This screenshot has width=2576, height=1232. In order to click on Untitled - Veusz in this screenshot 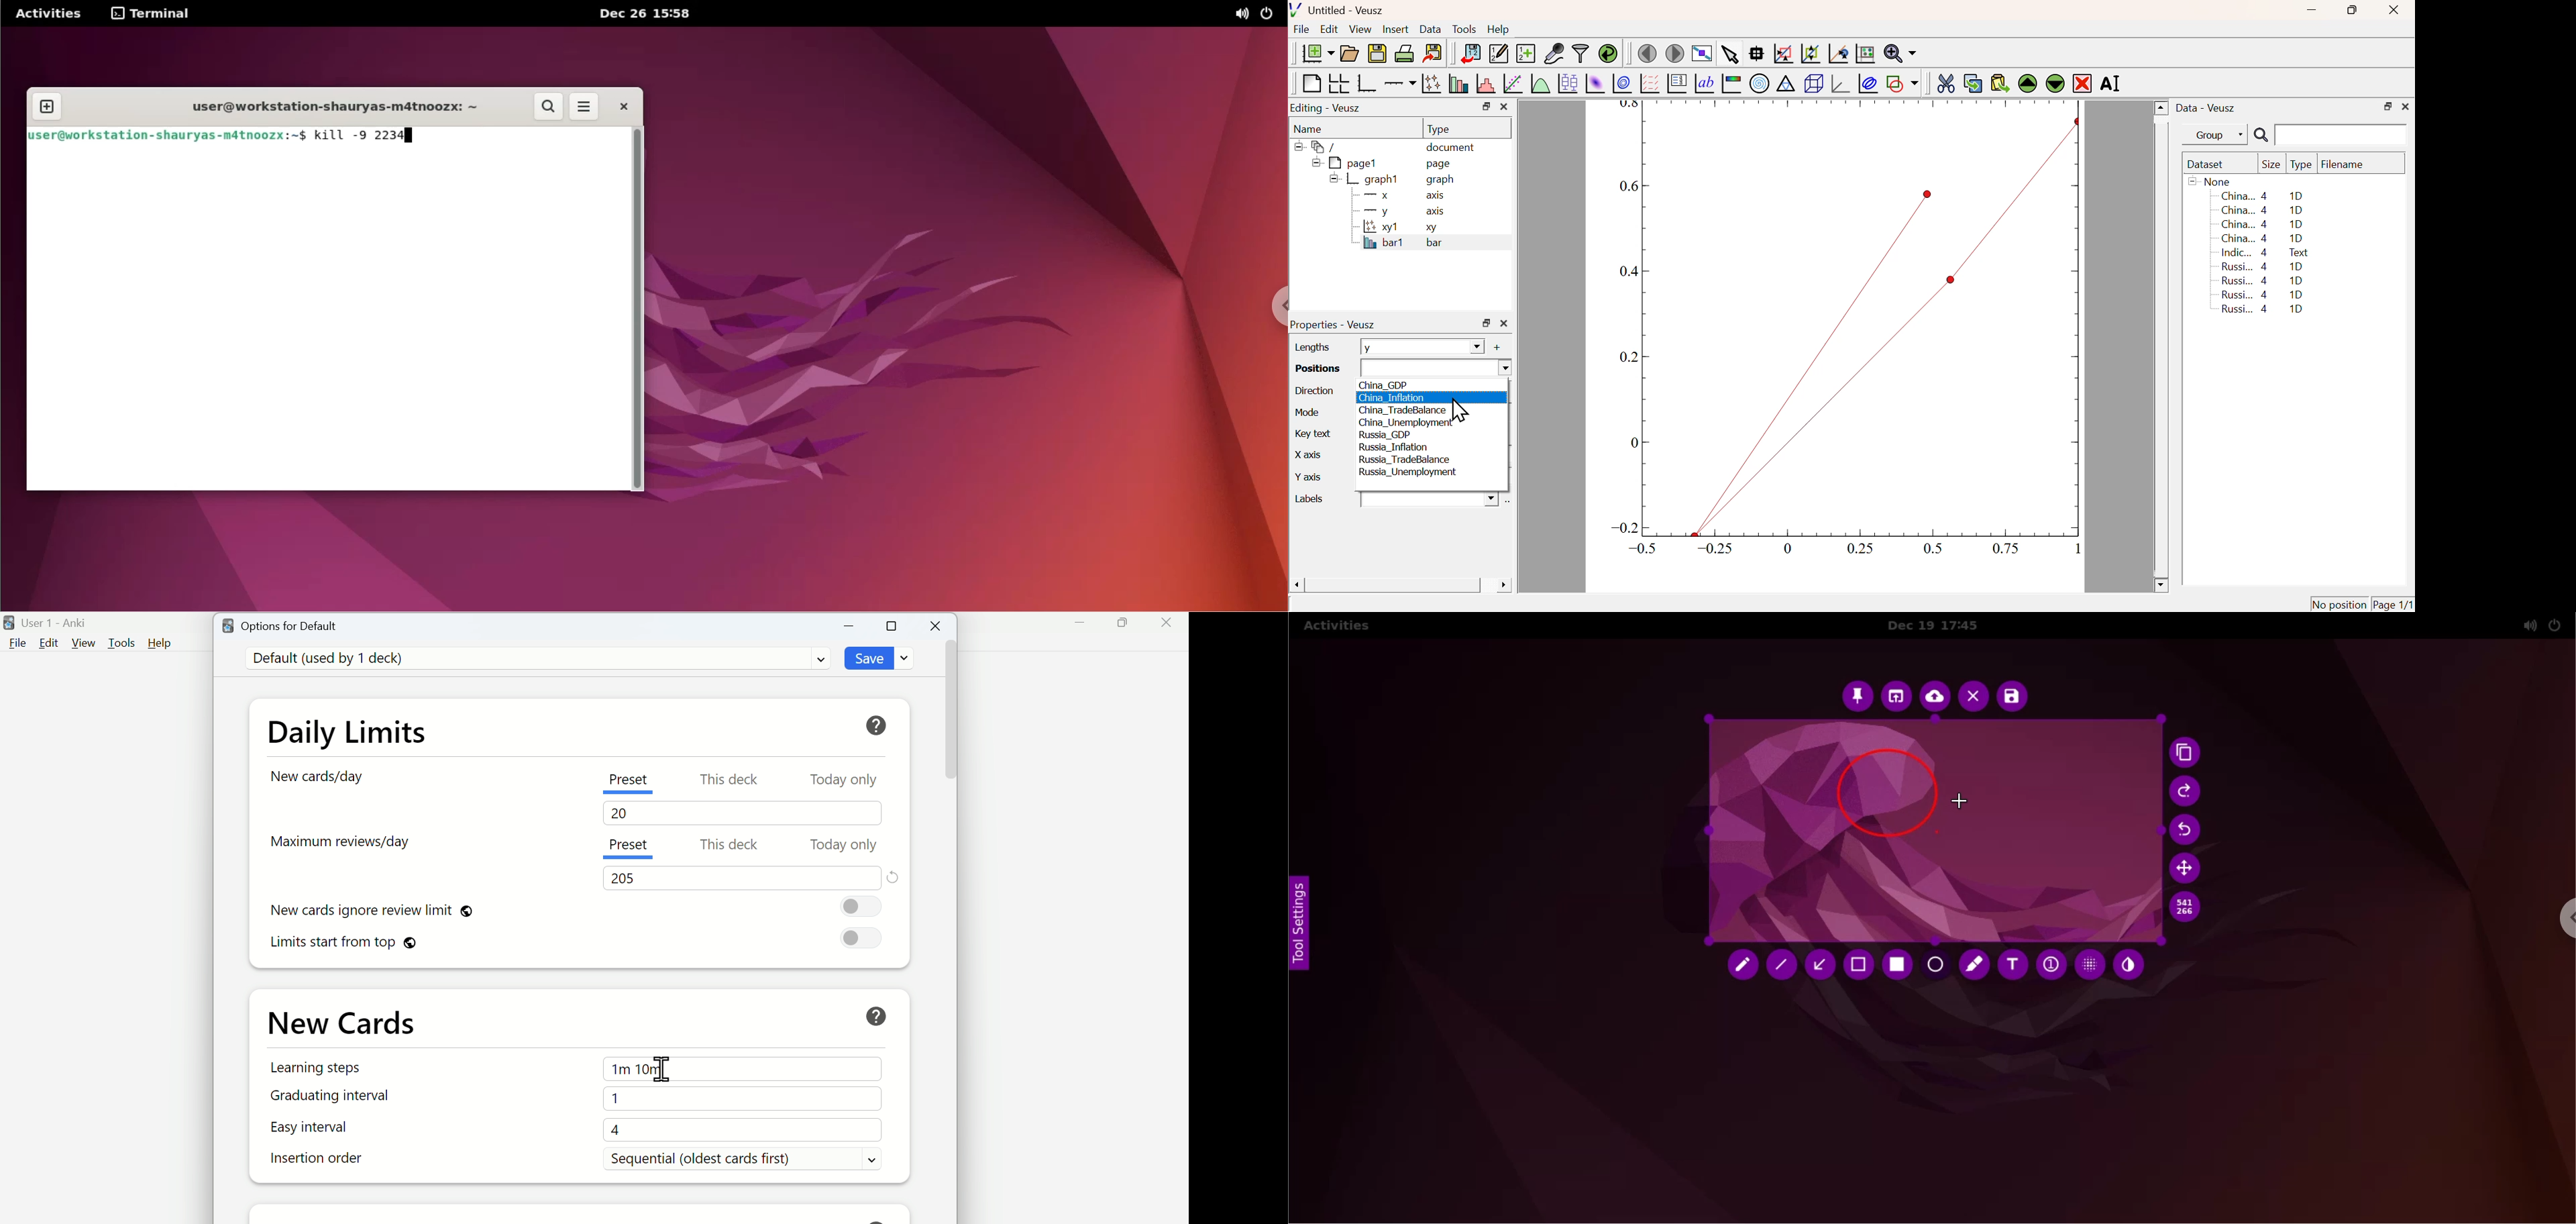, I will do `click(1340, 11)`.